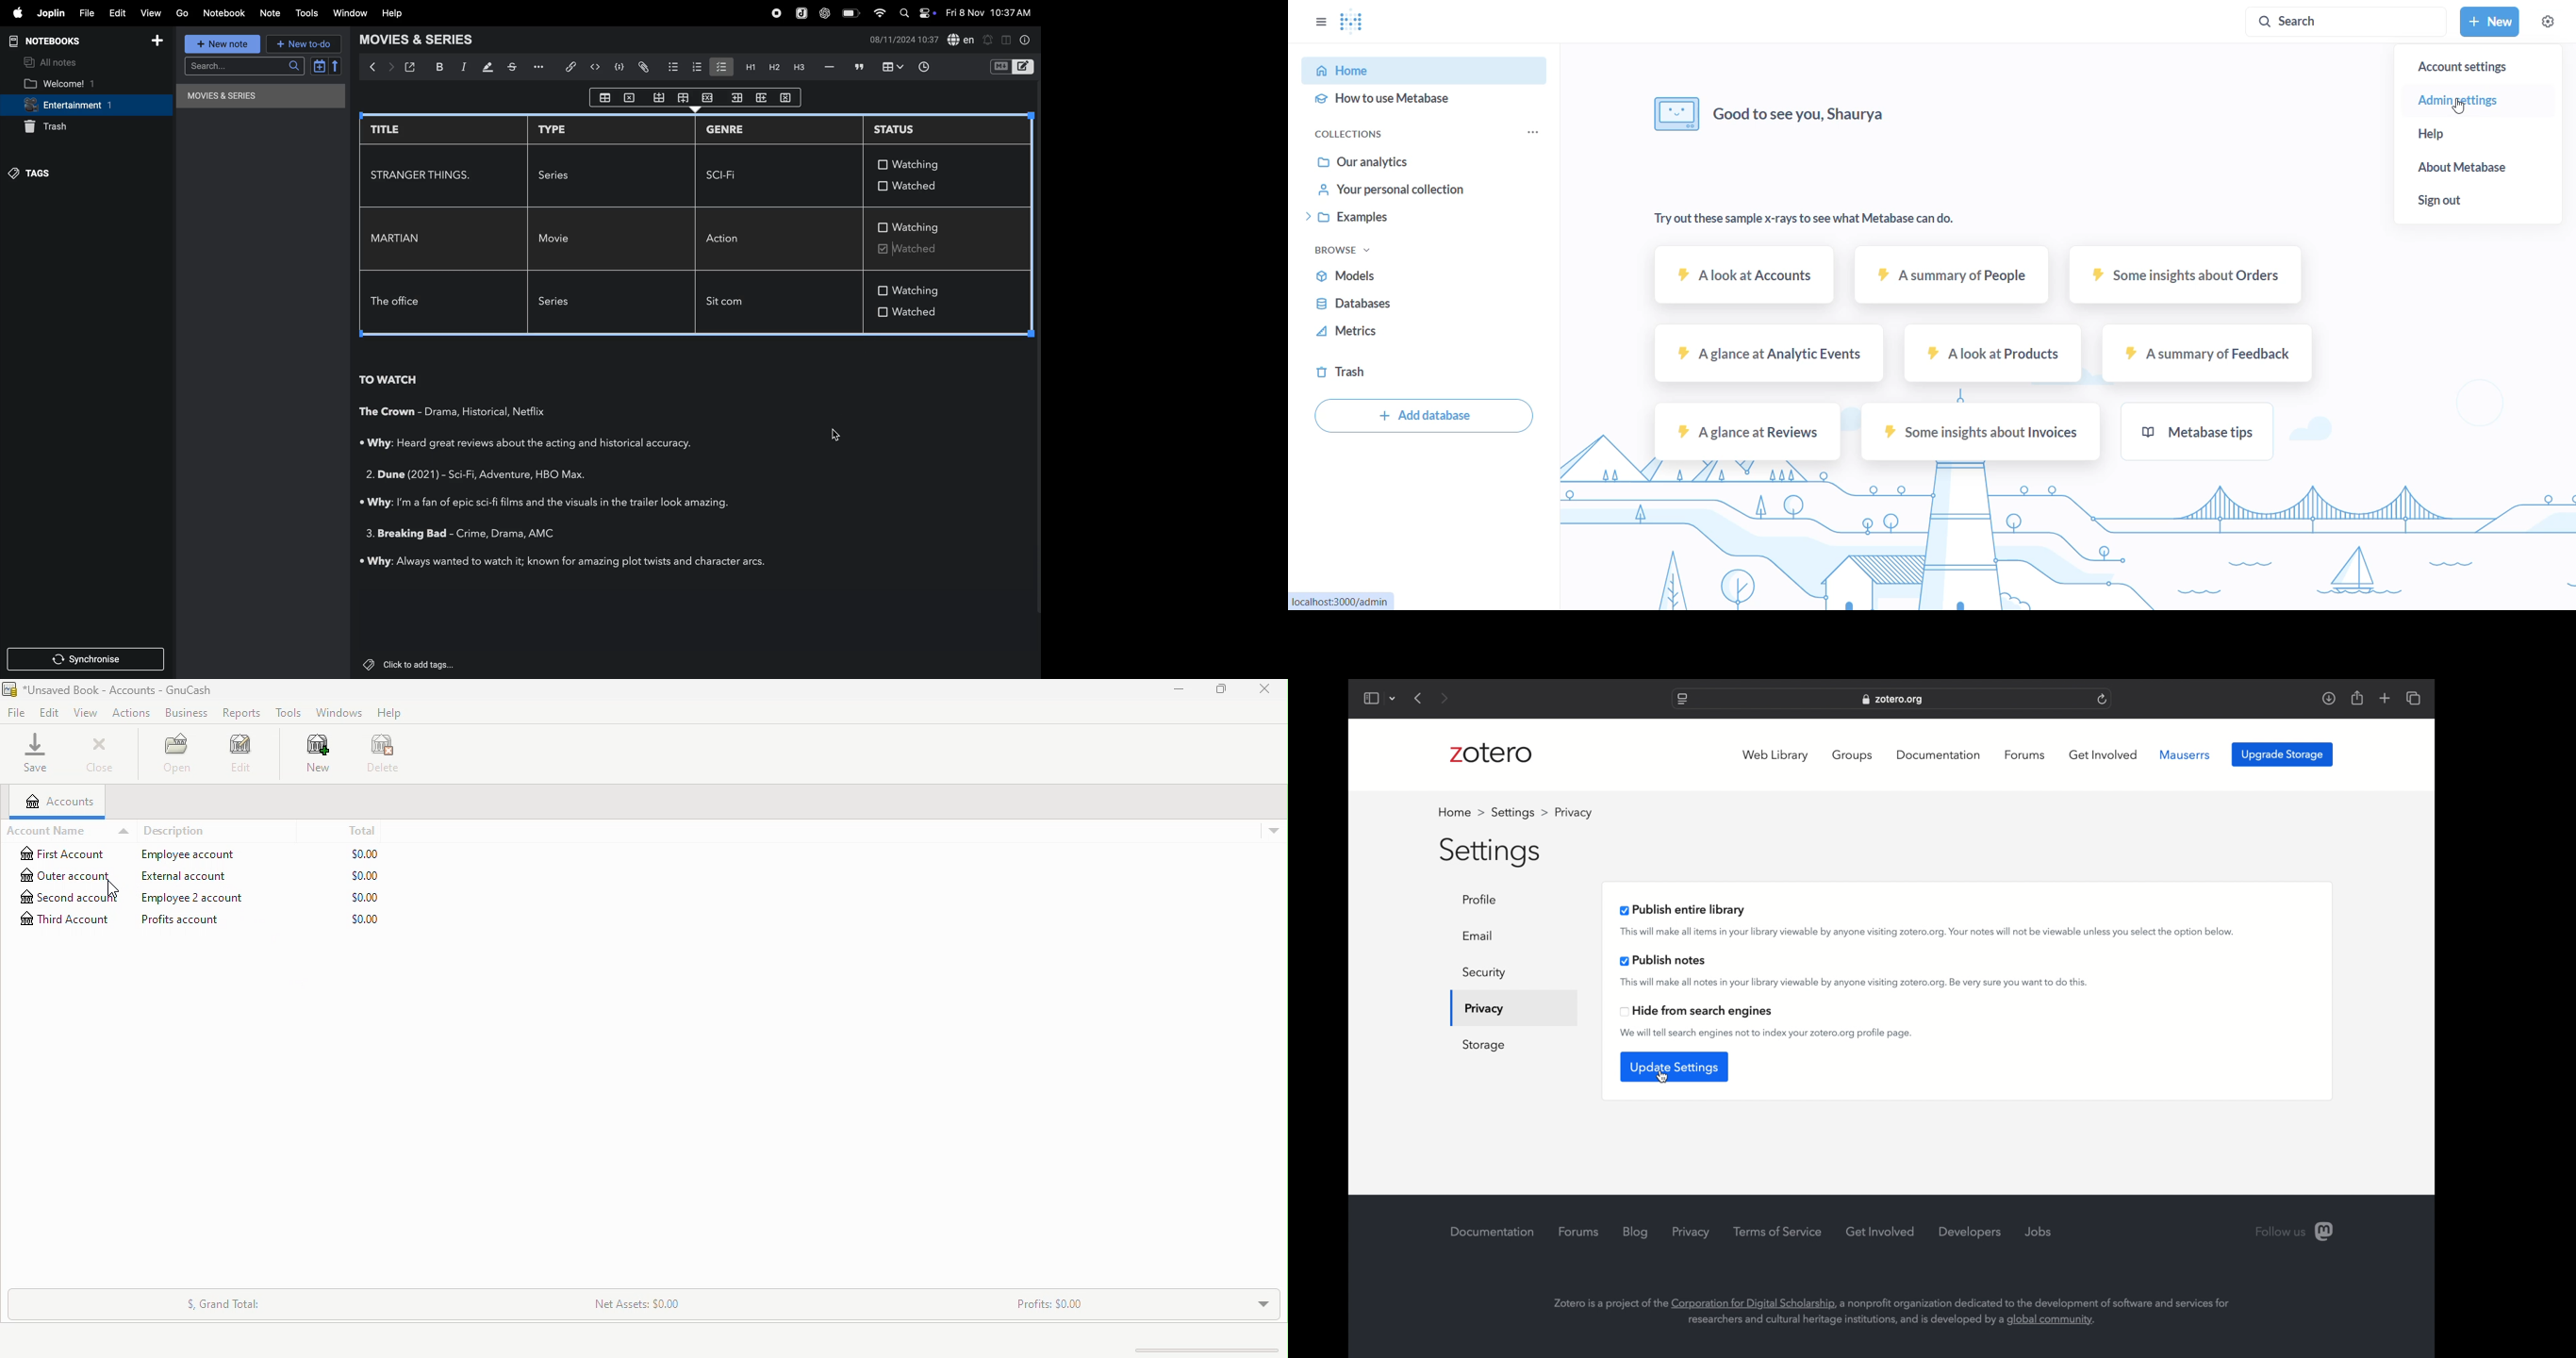 Image resolution: width=2576 pixels, height=1372 pixels. What do you see at coordinates (1443, 698) in the screenshot?
I see `next` at bounding box center [1443, 698].